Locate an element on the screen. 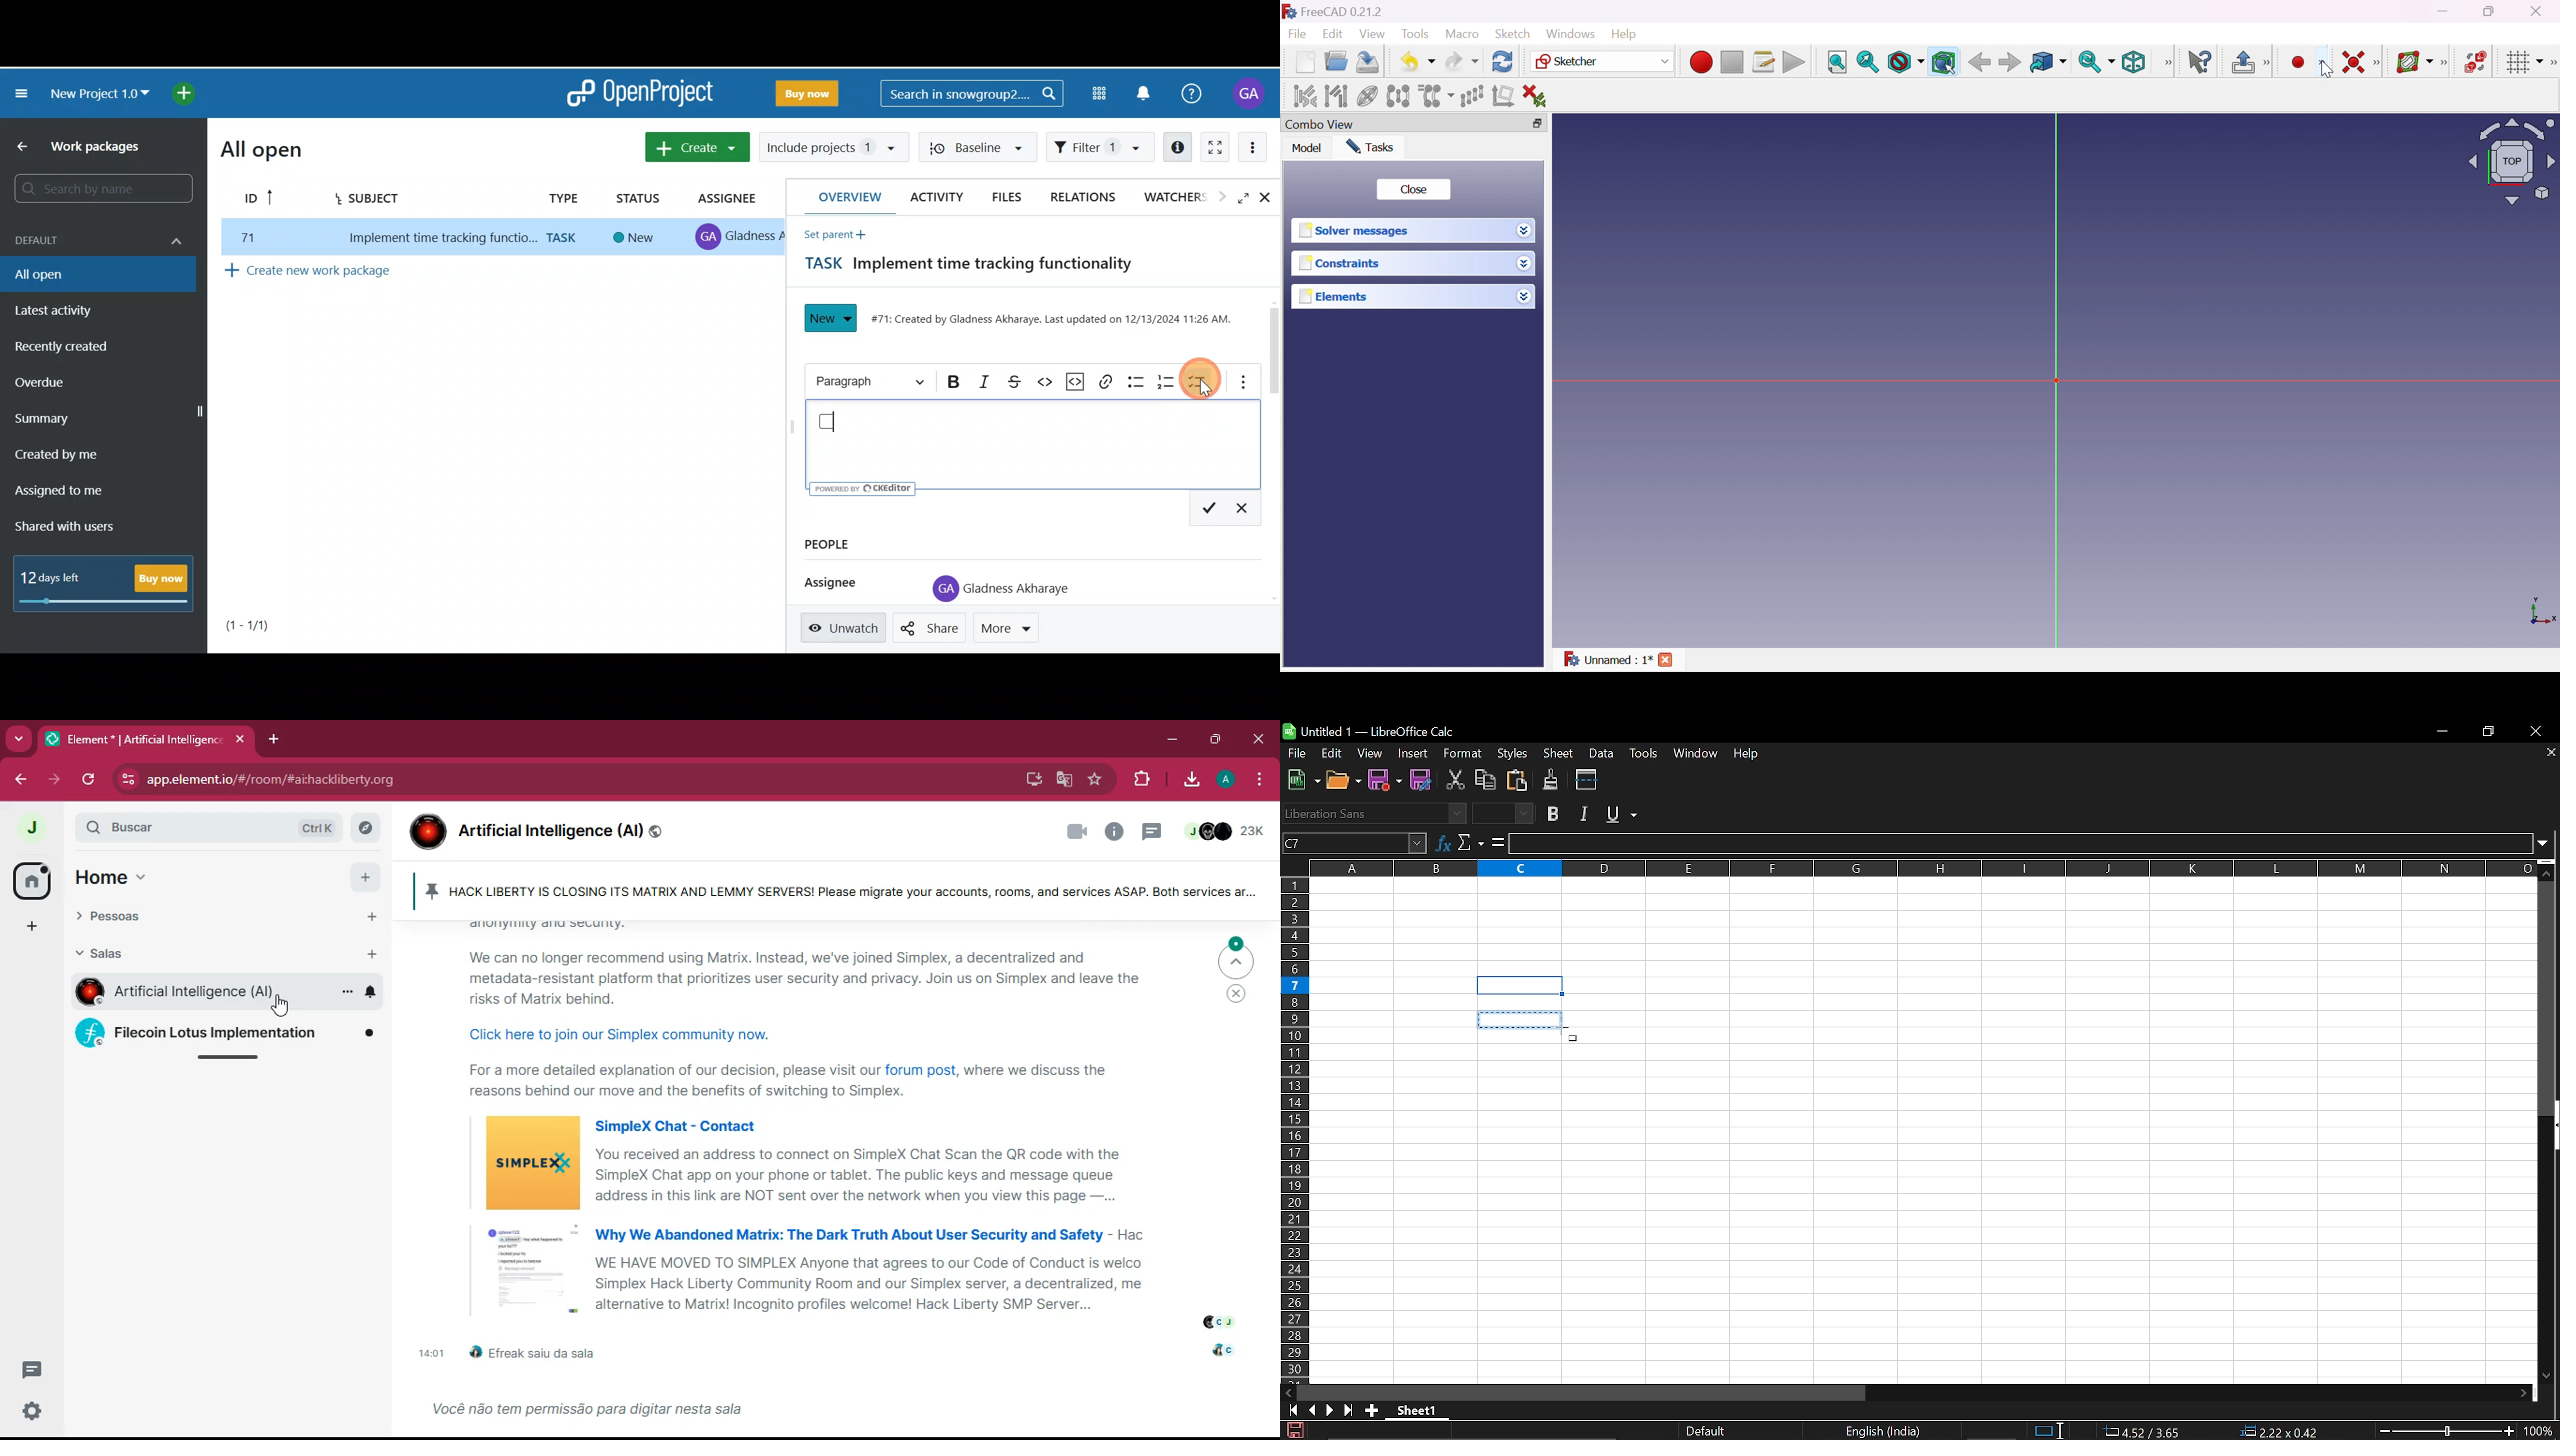 The height and width of the screenshot is (1456, 2576). add room is located at coordinates (372, 953).